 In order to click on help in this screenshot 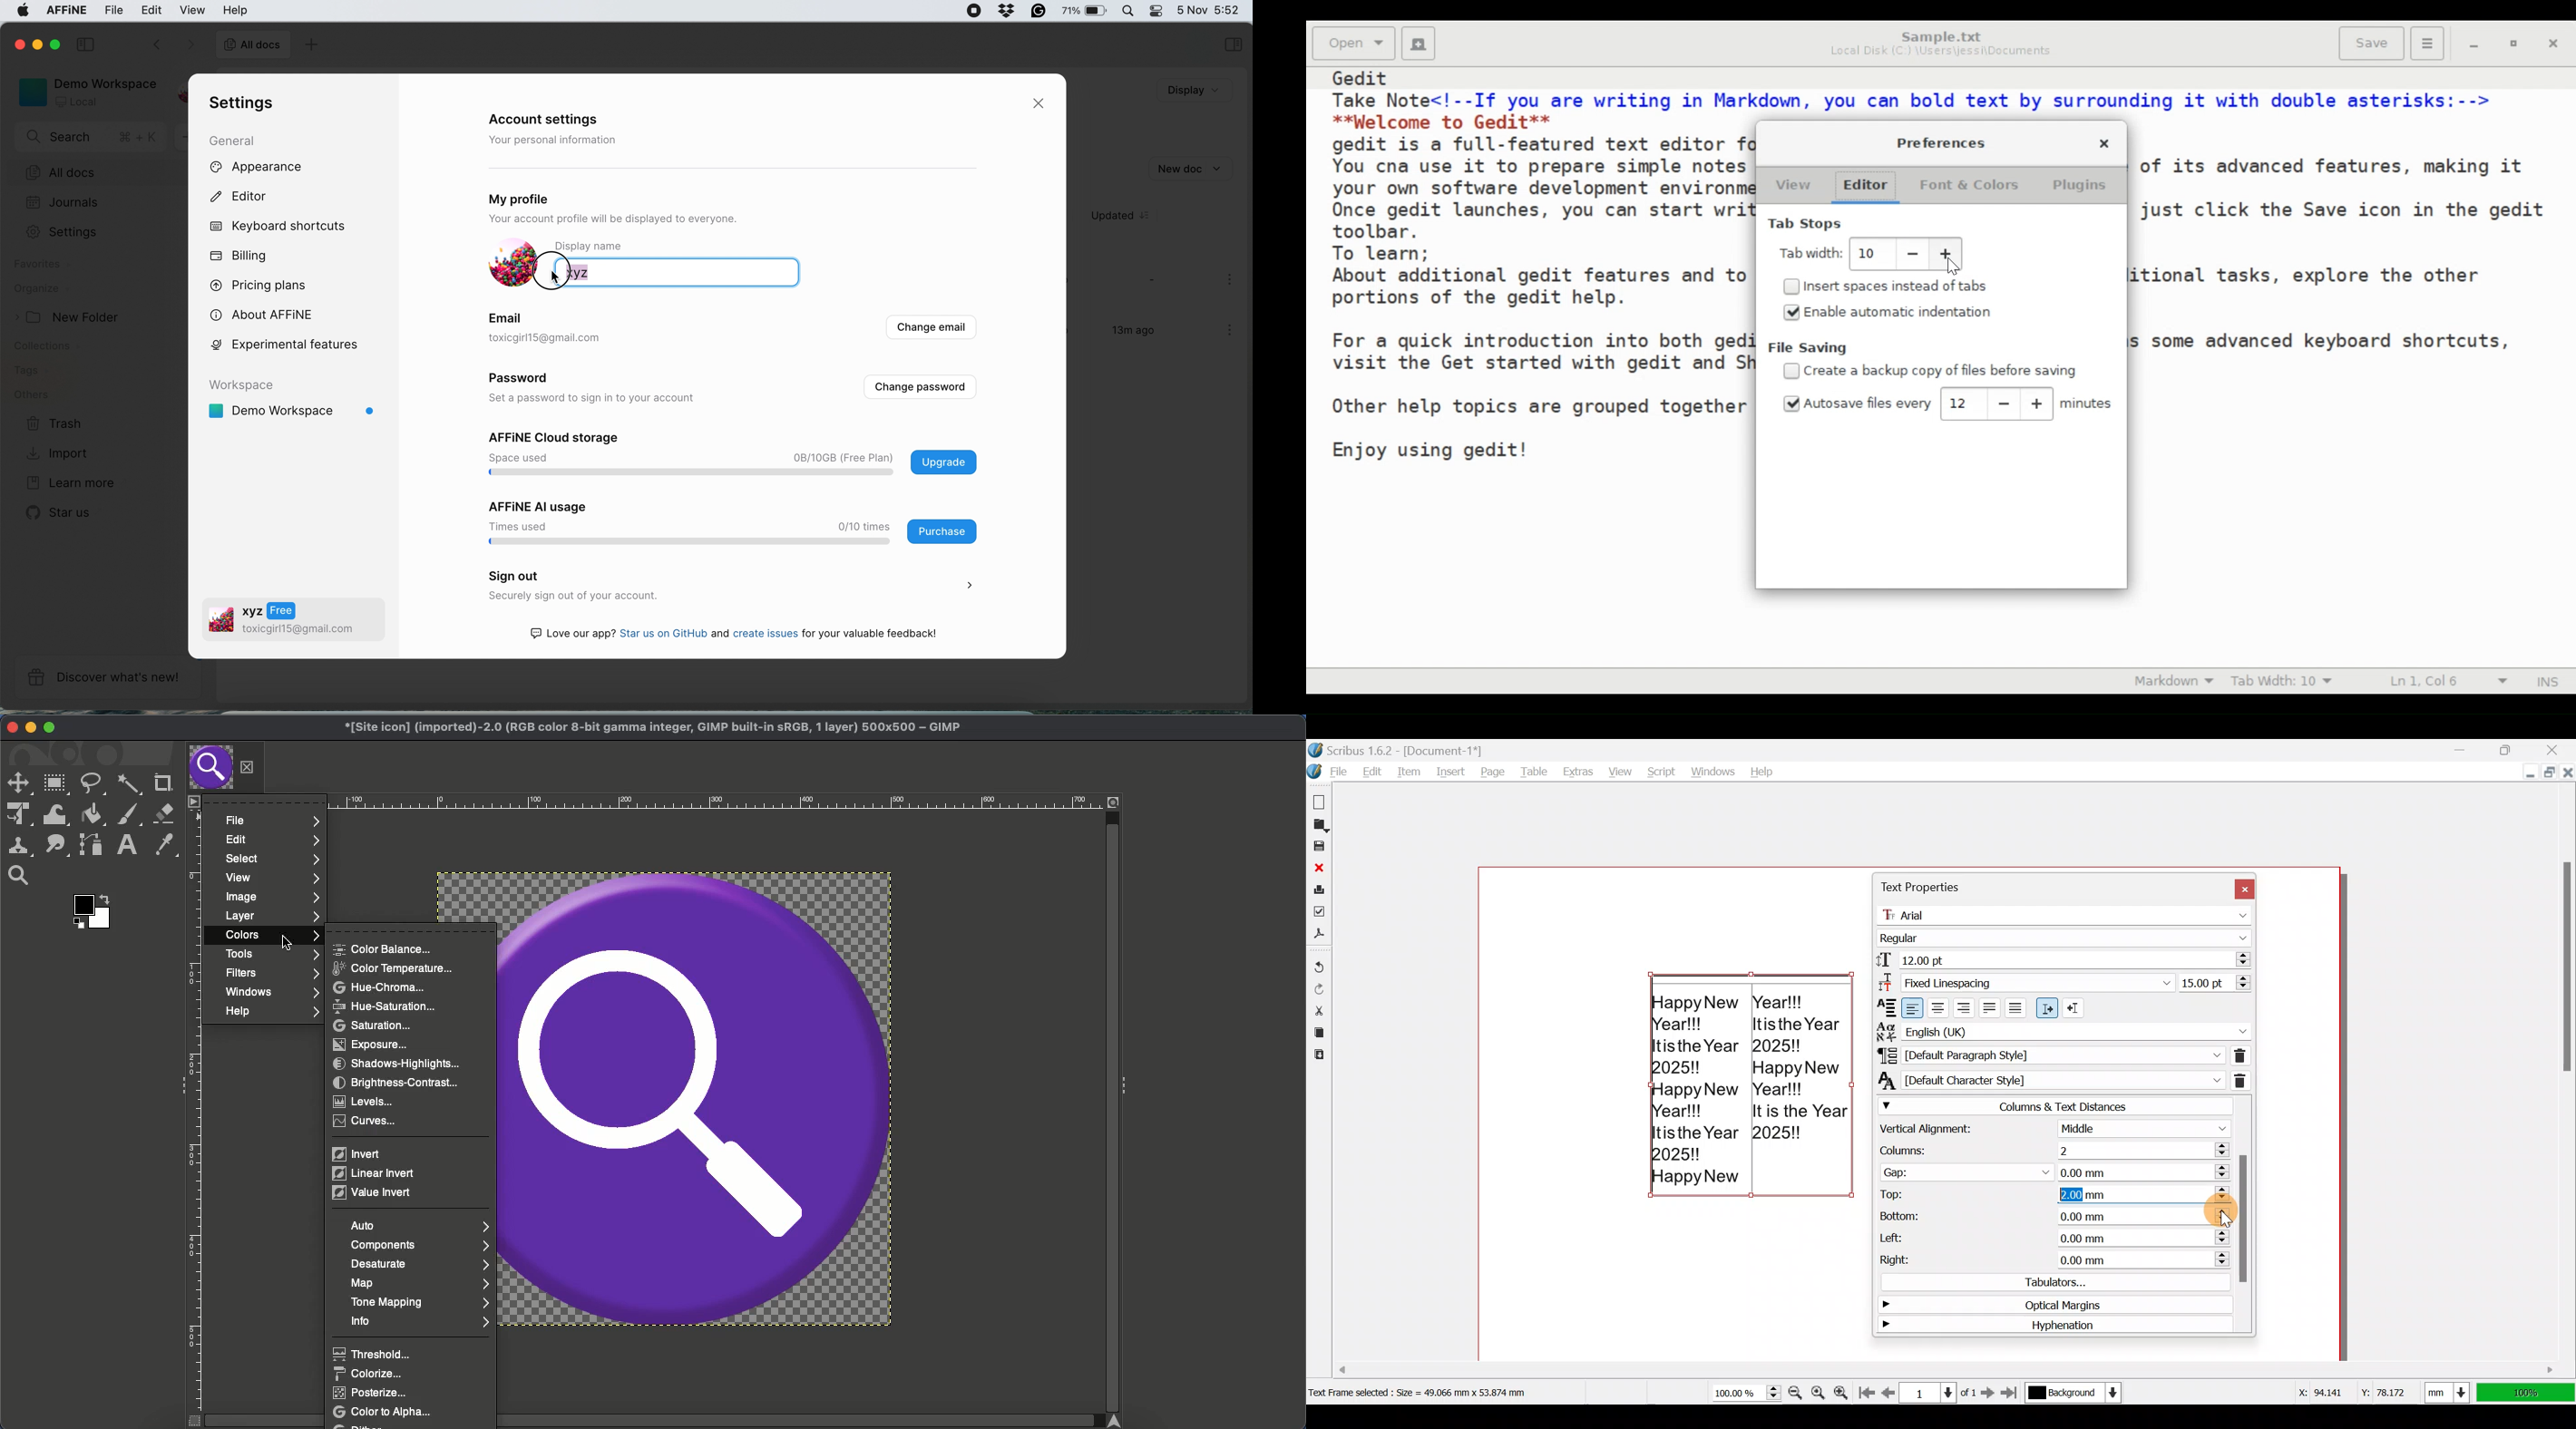, I will do `click(235, 10)`.